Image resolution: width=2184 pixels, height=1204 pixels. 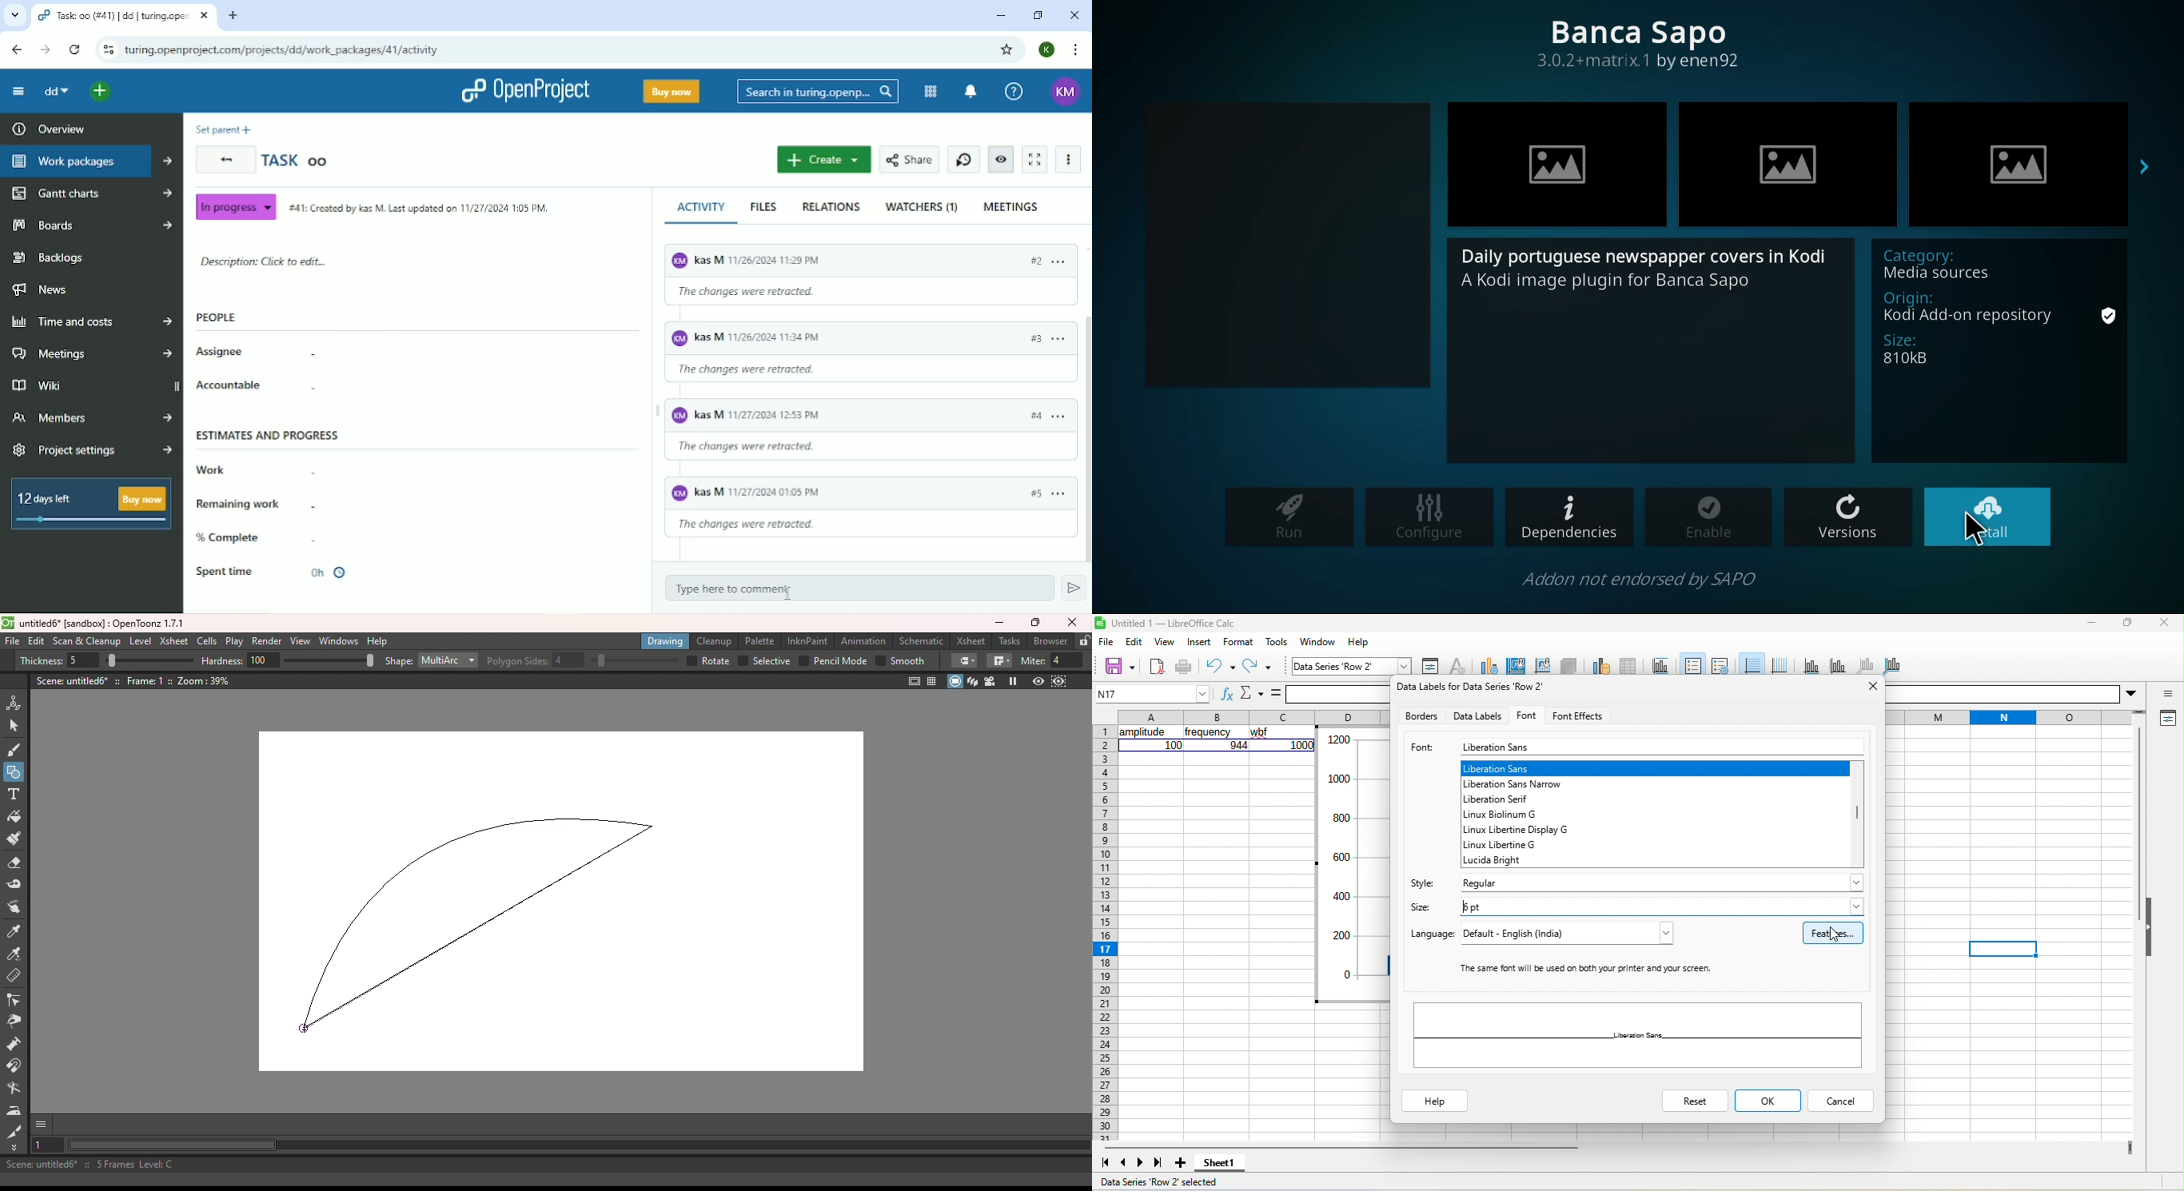 What do you see at coordinates (2090, 622) in the screenshot?
I see `minimize` at bounding box center [2090, 622].